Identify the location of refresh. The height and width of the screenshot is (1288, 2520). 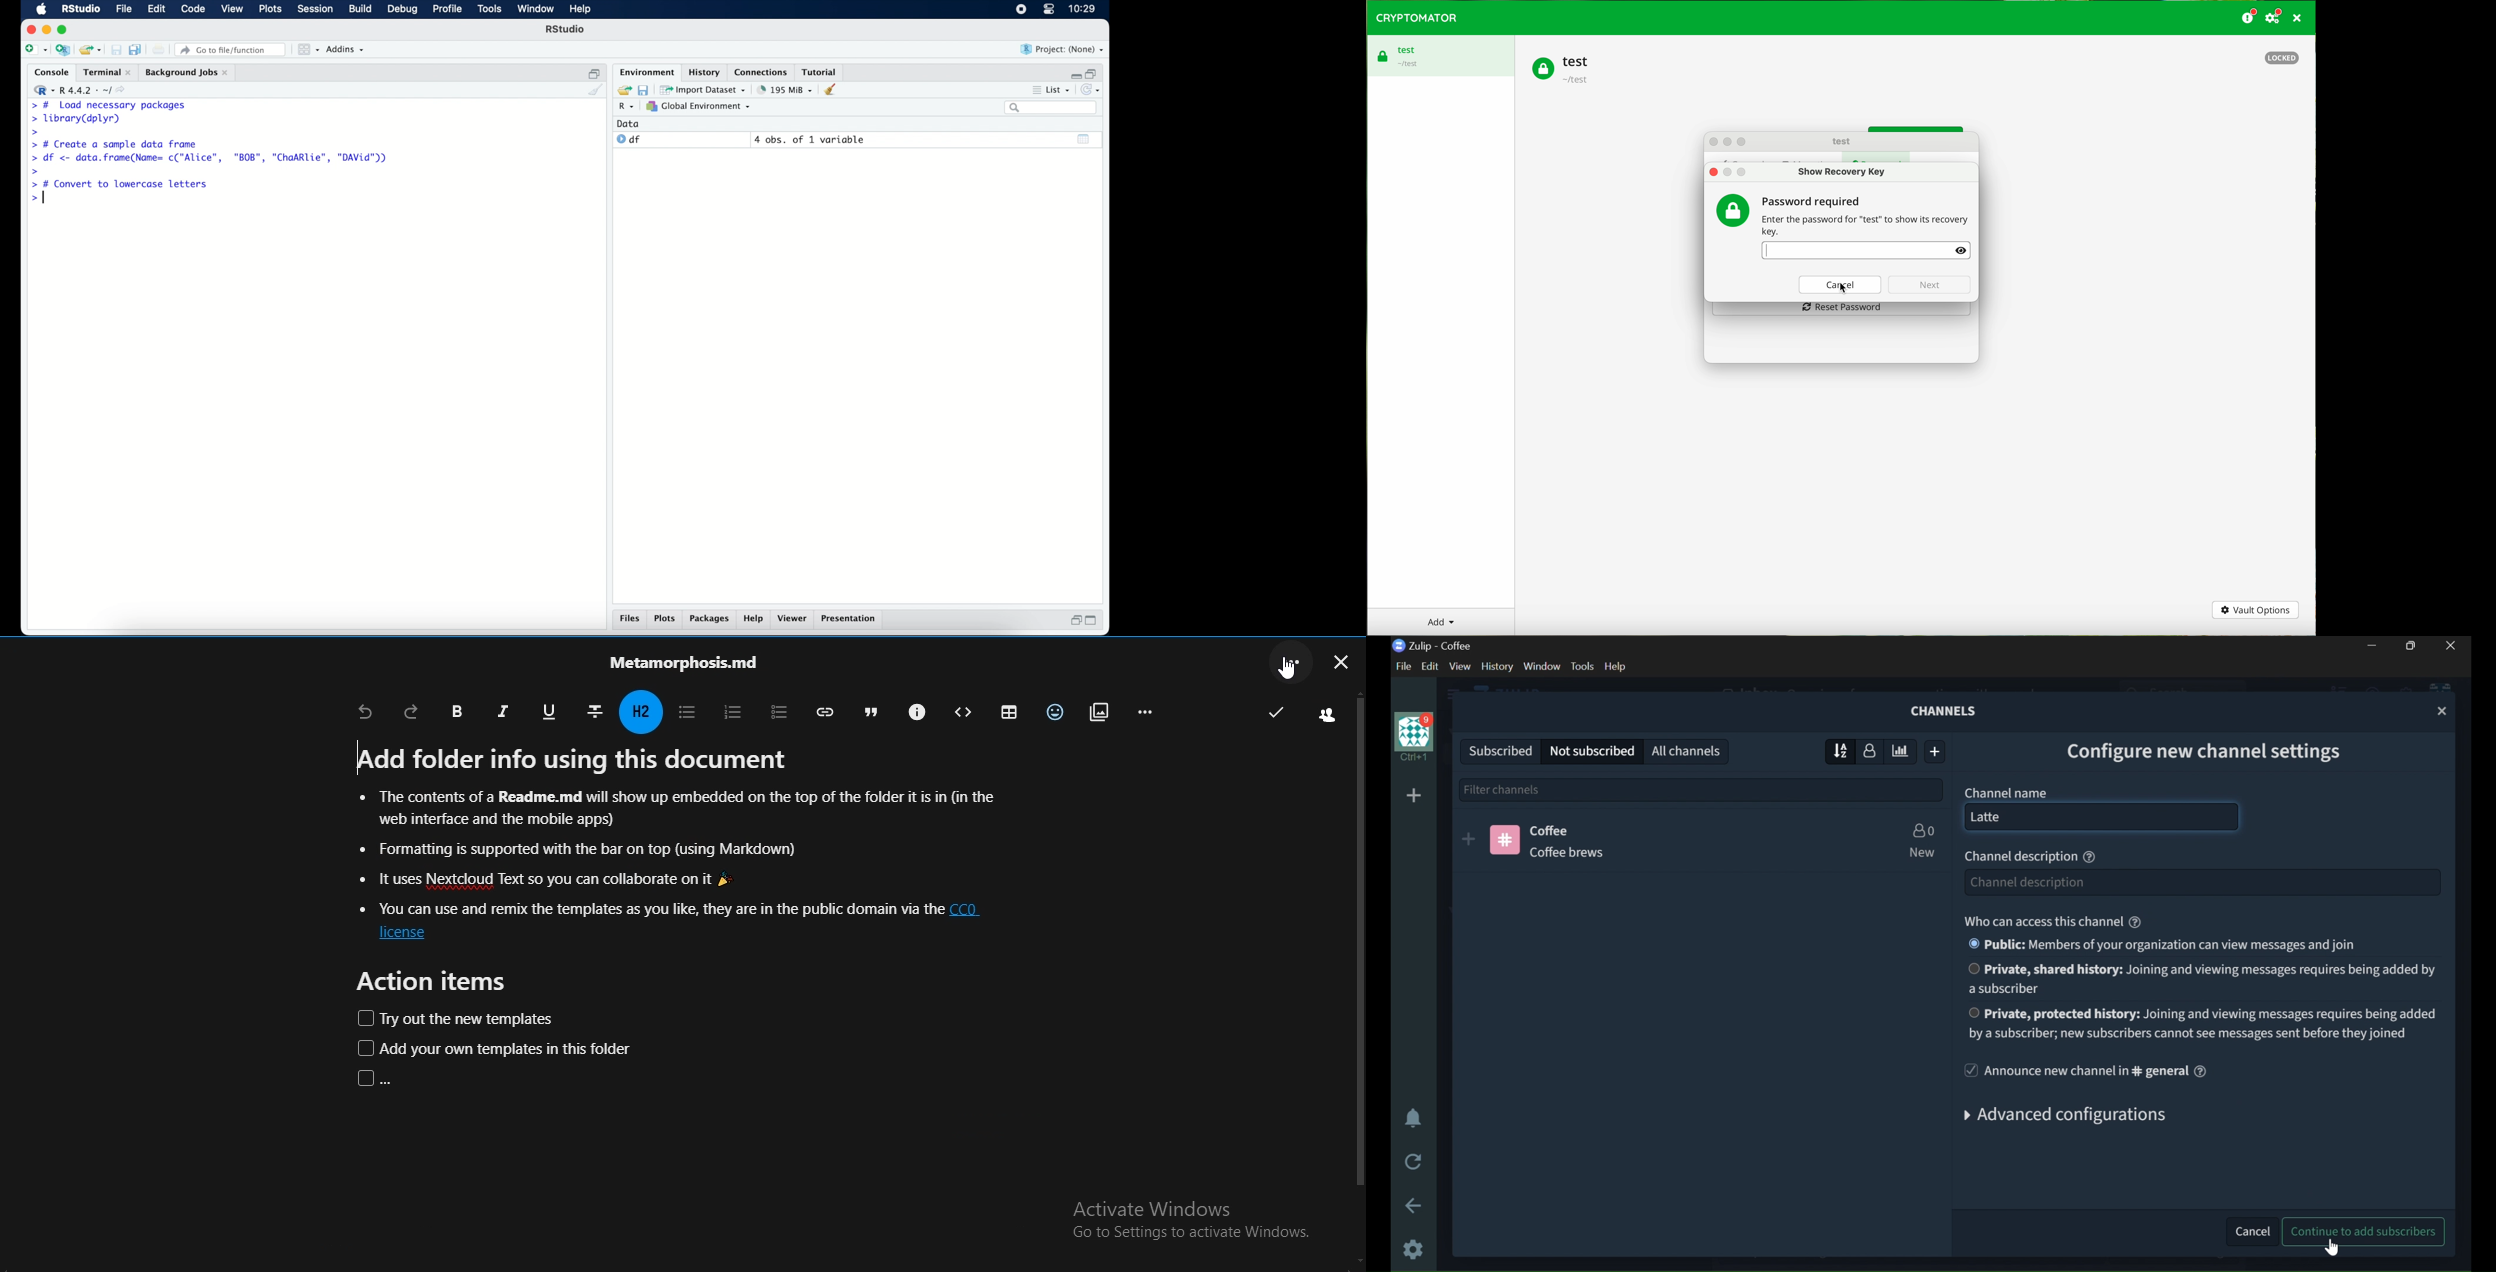
(1093, 91).